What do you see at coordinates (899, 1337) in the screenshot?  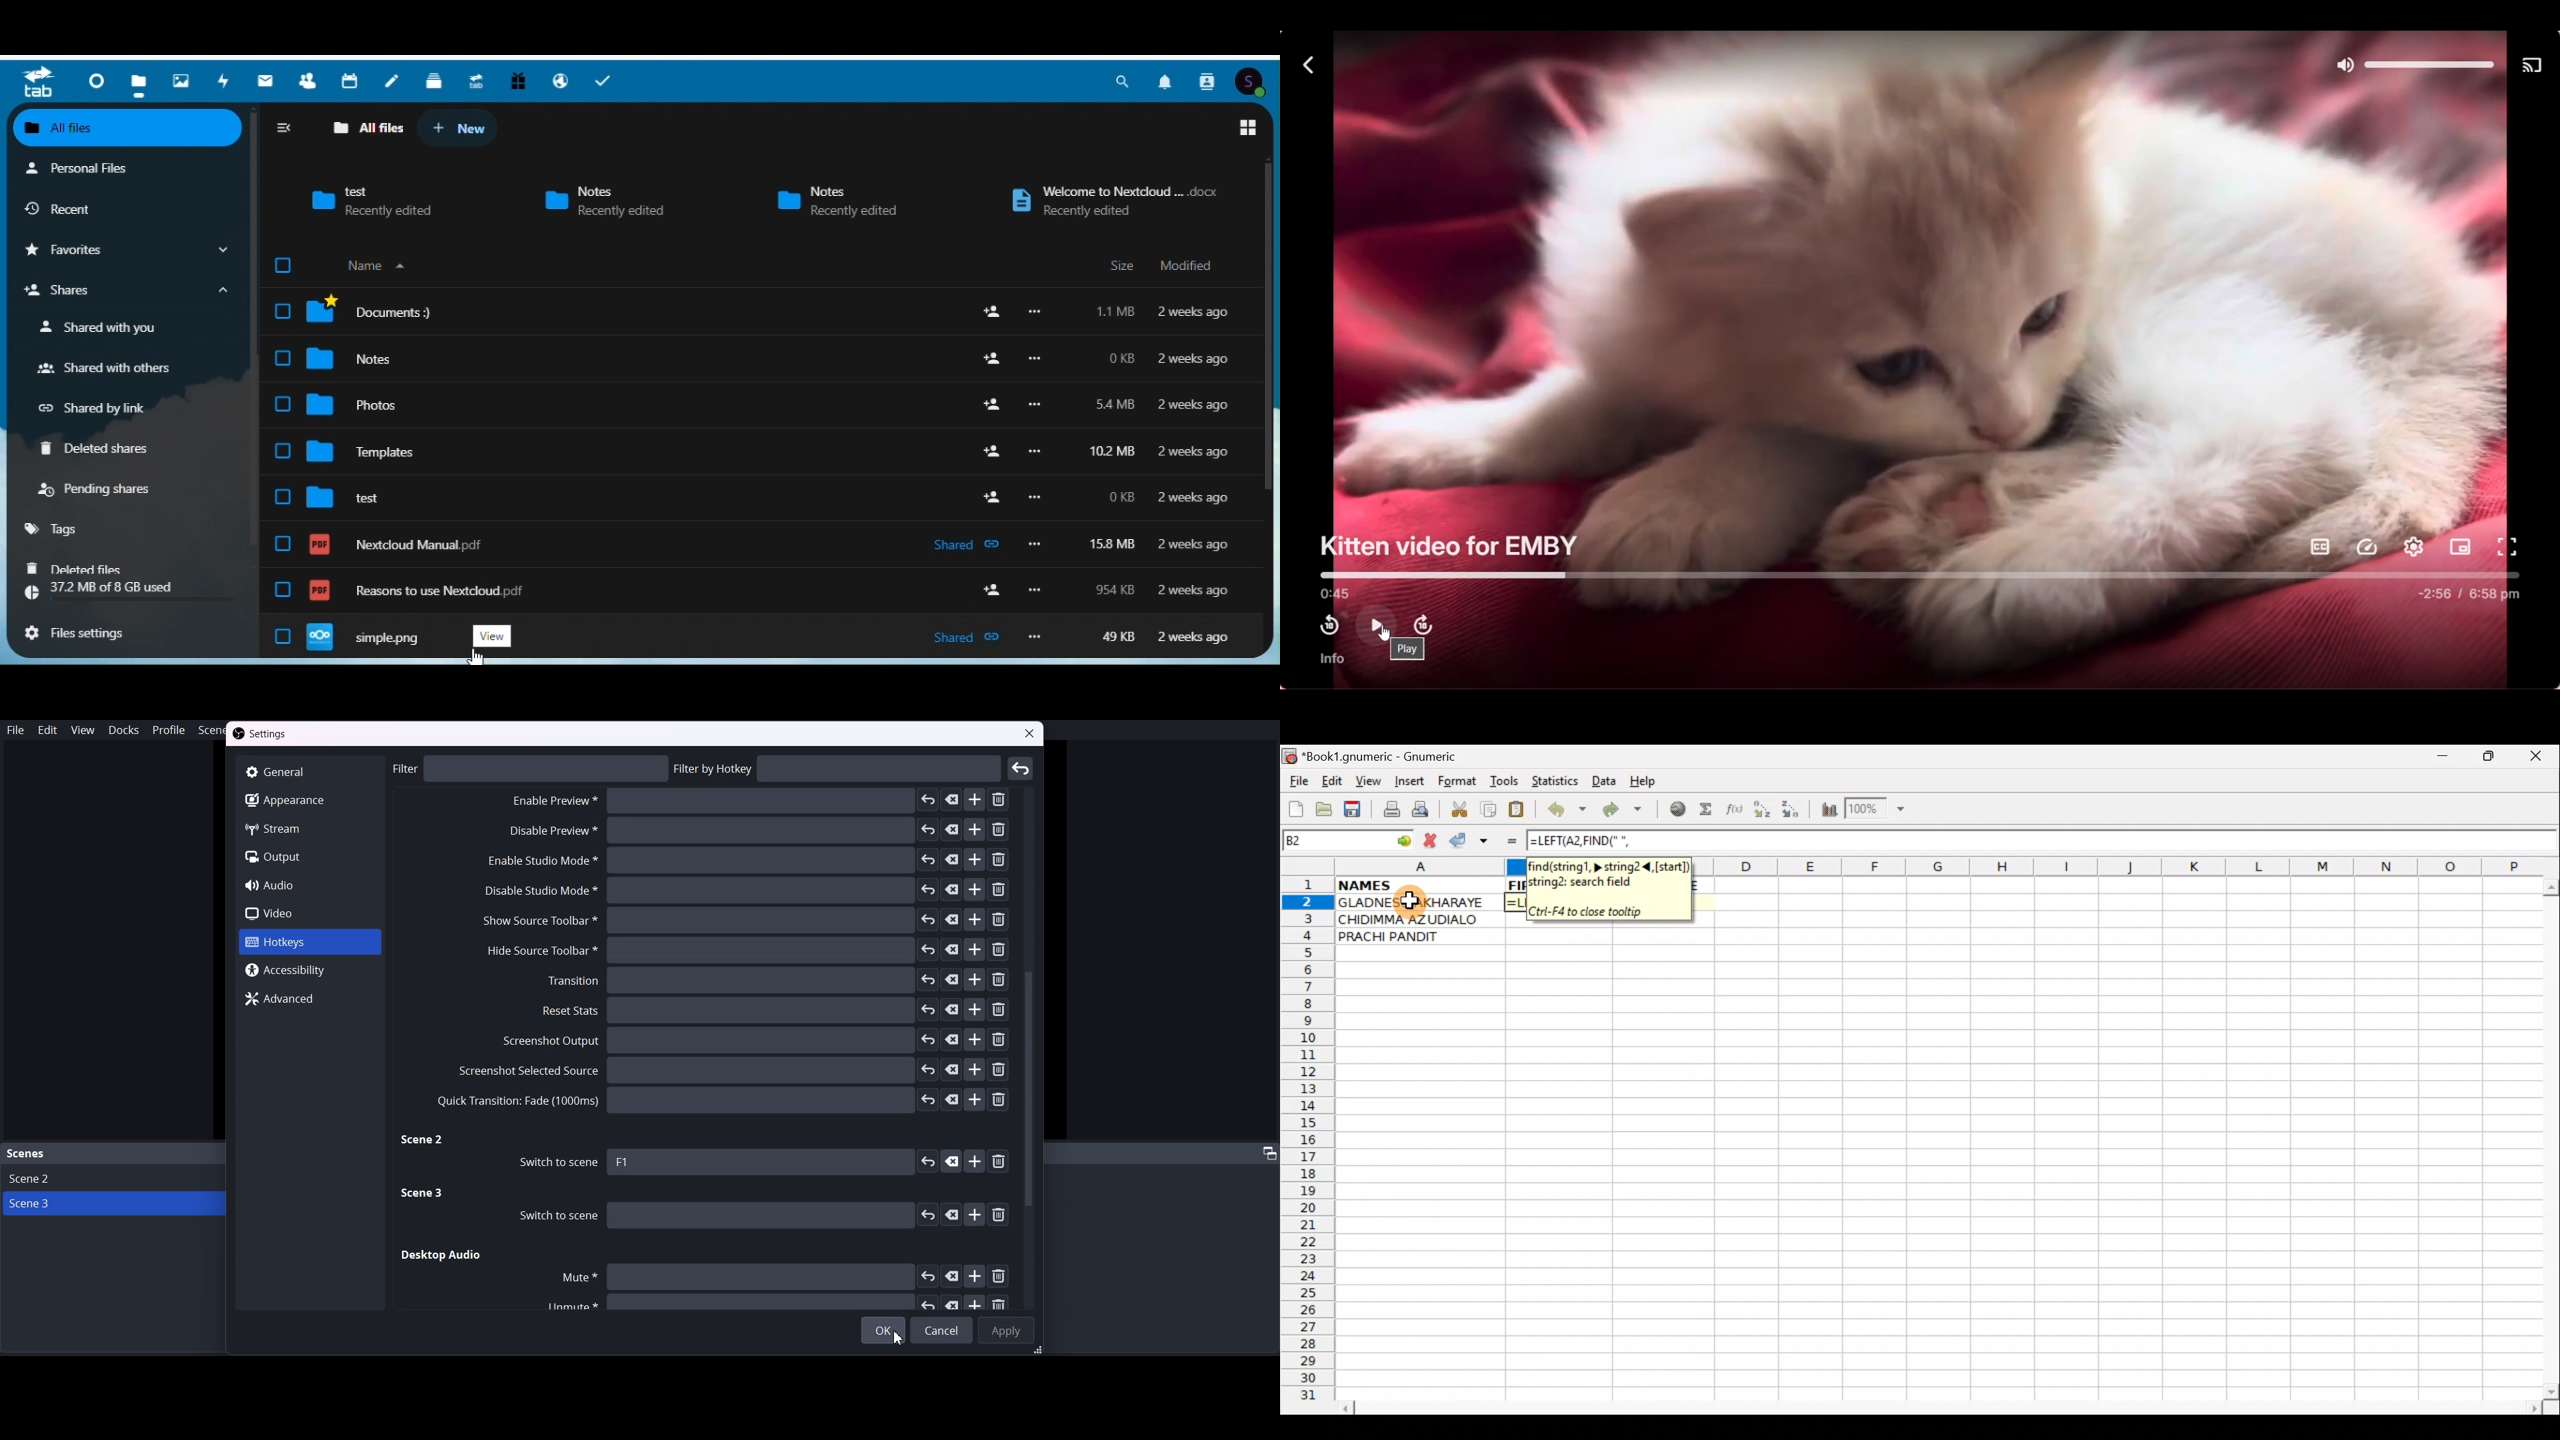 I see `Cursor` at bounding box center [899, 1337].